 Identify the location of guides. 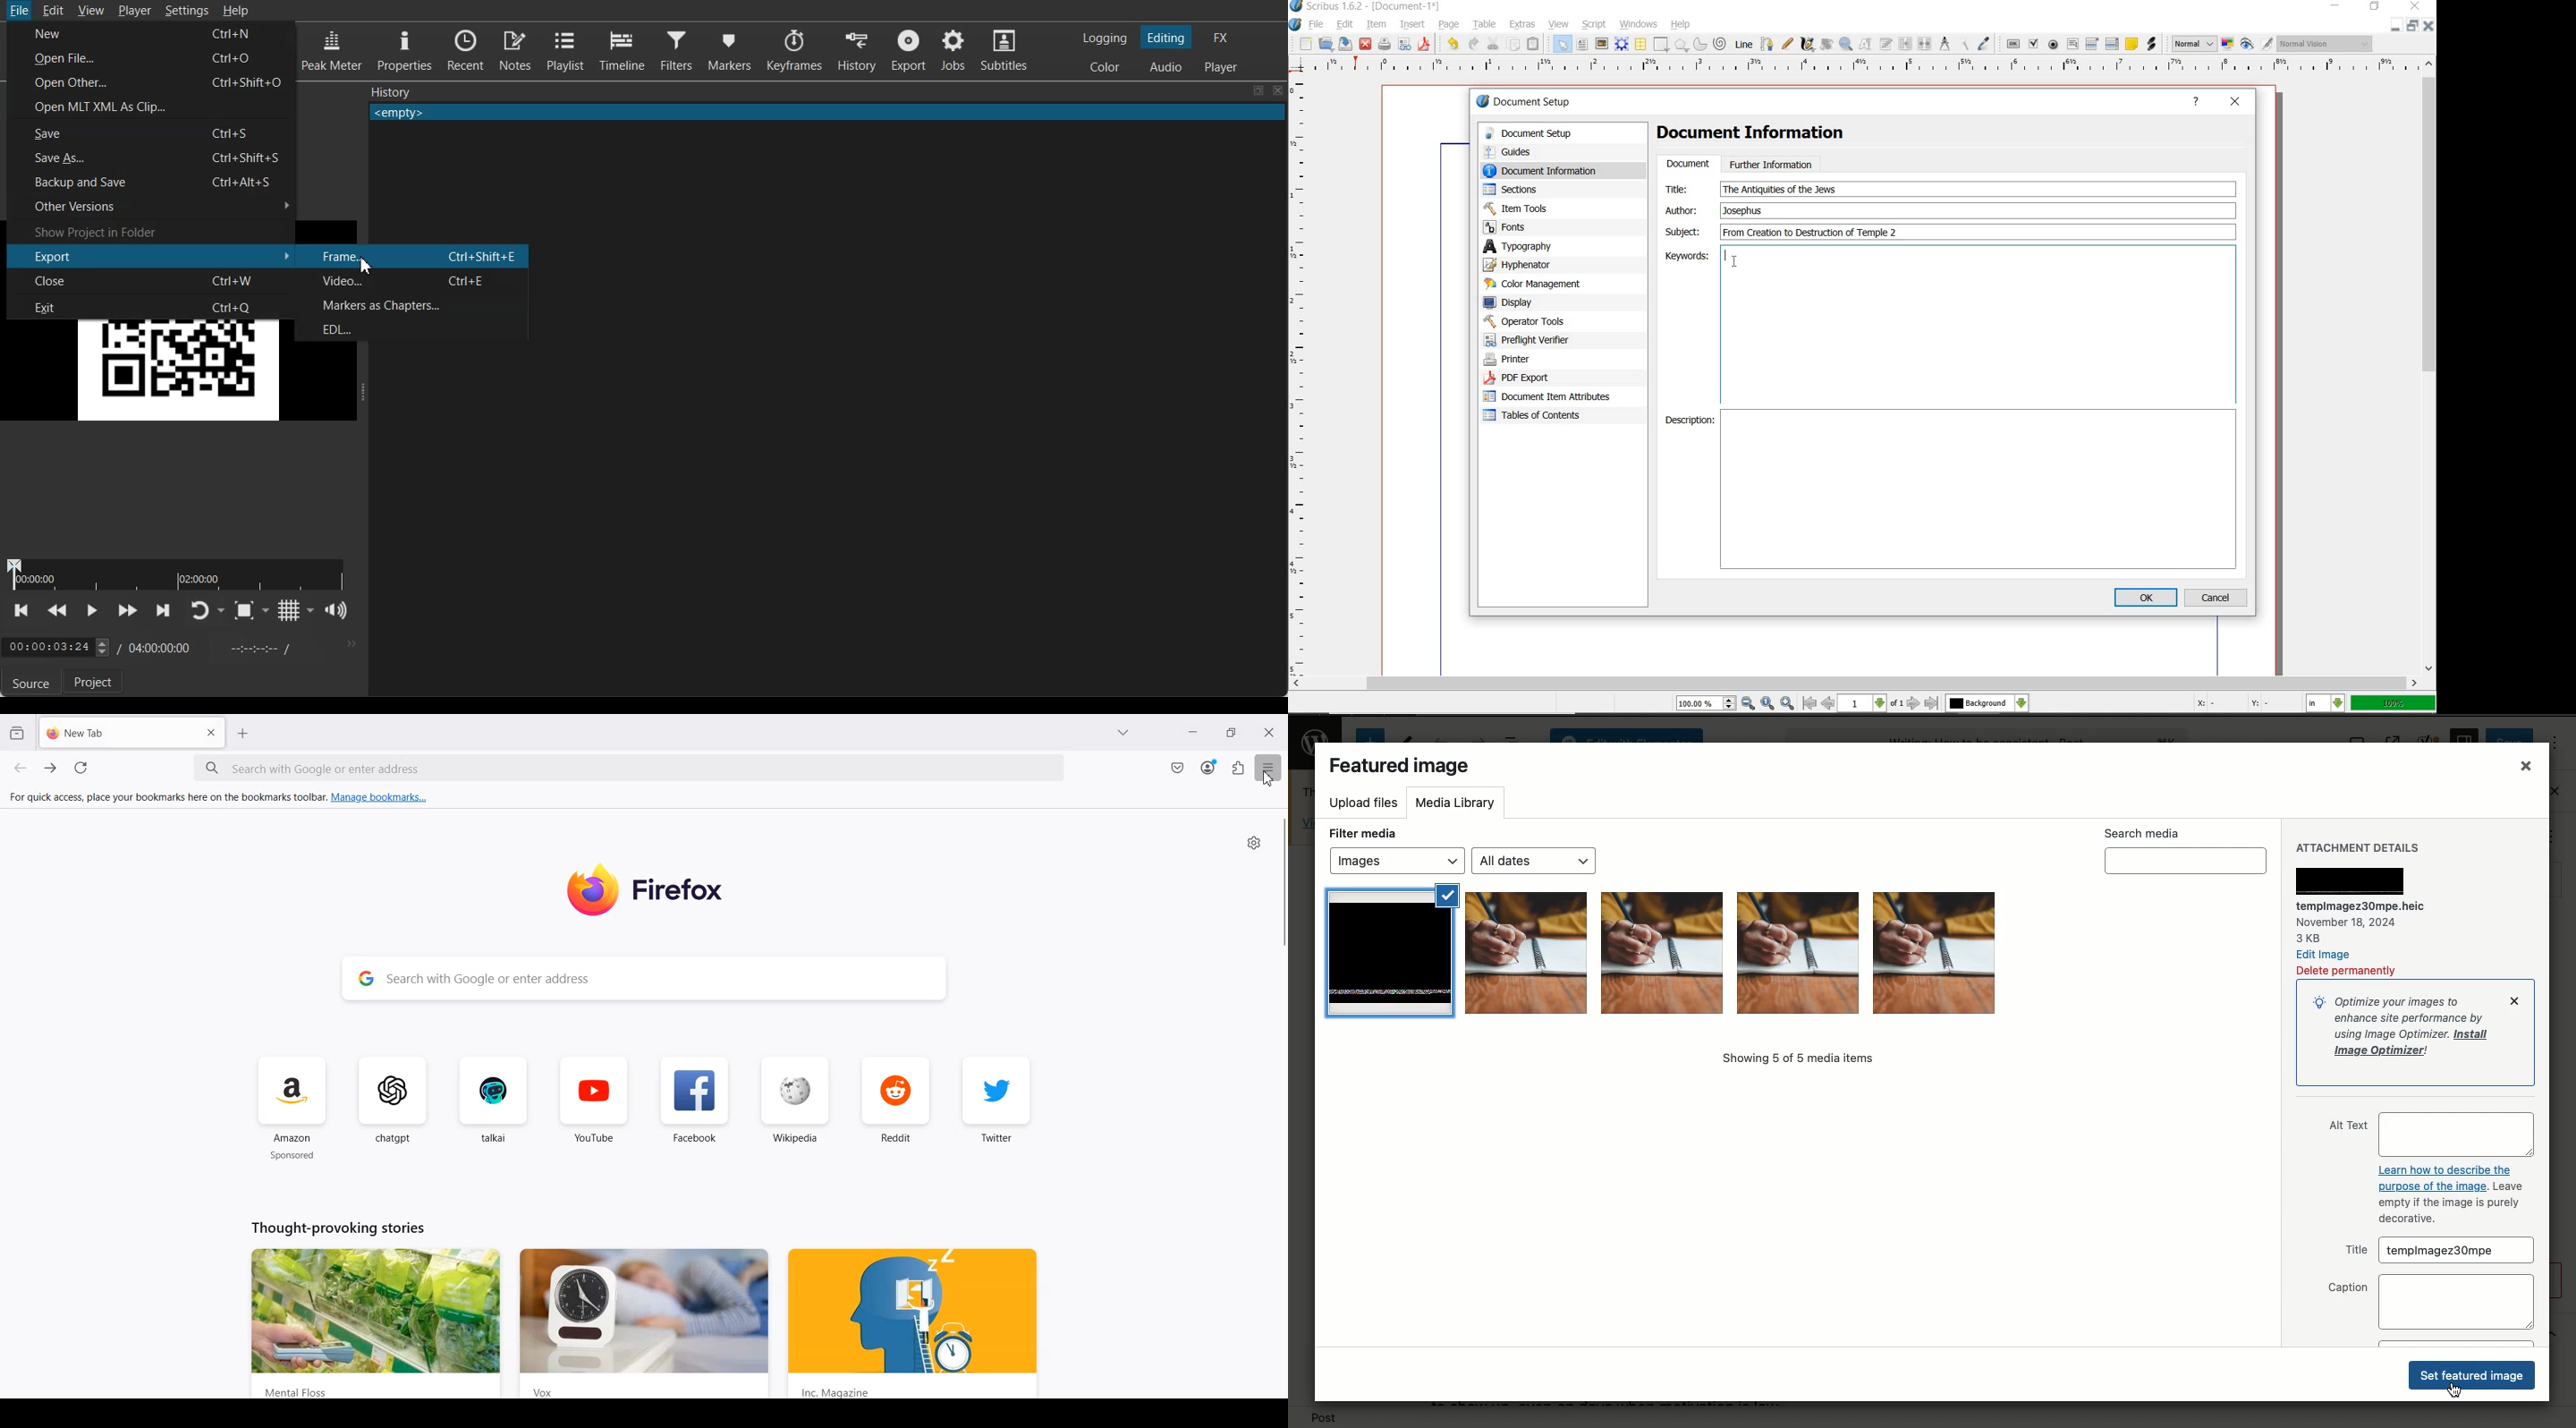
(1549, 151).